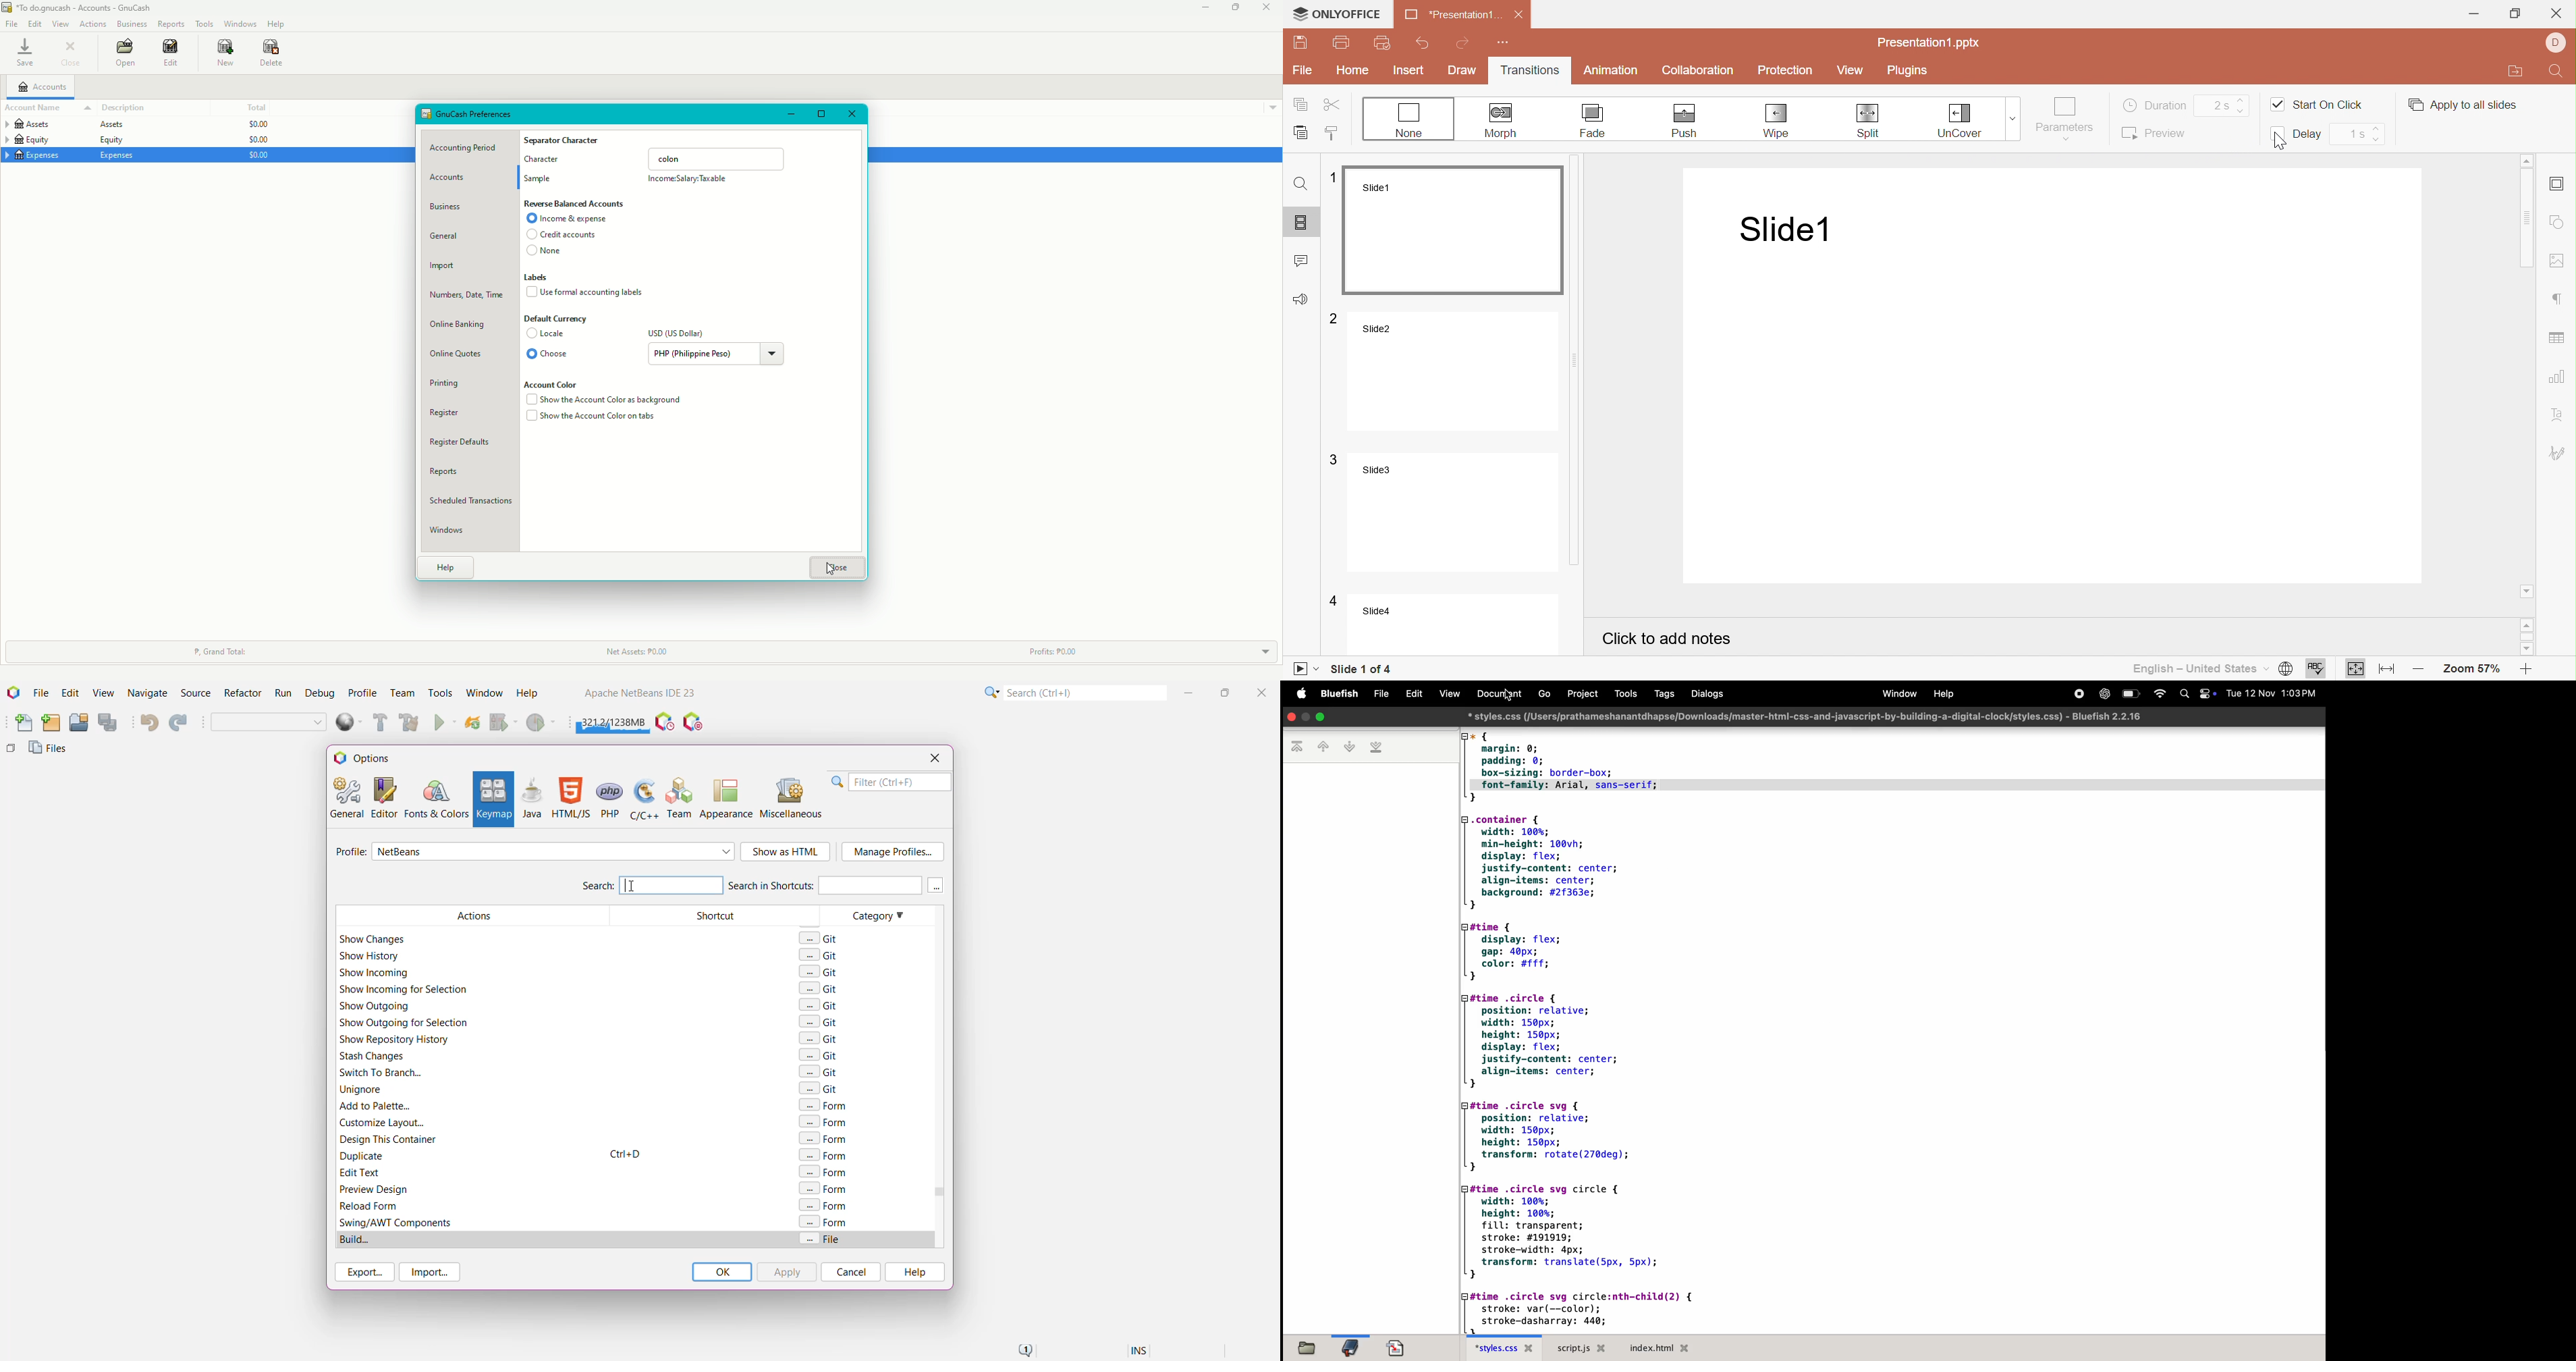  I want to click on Draw, so click(1464, 72).